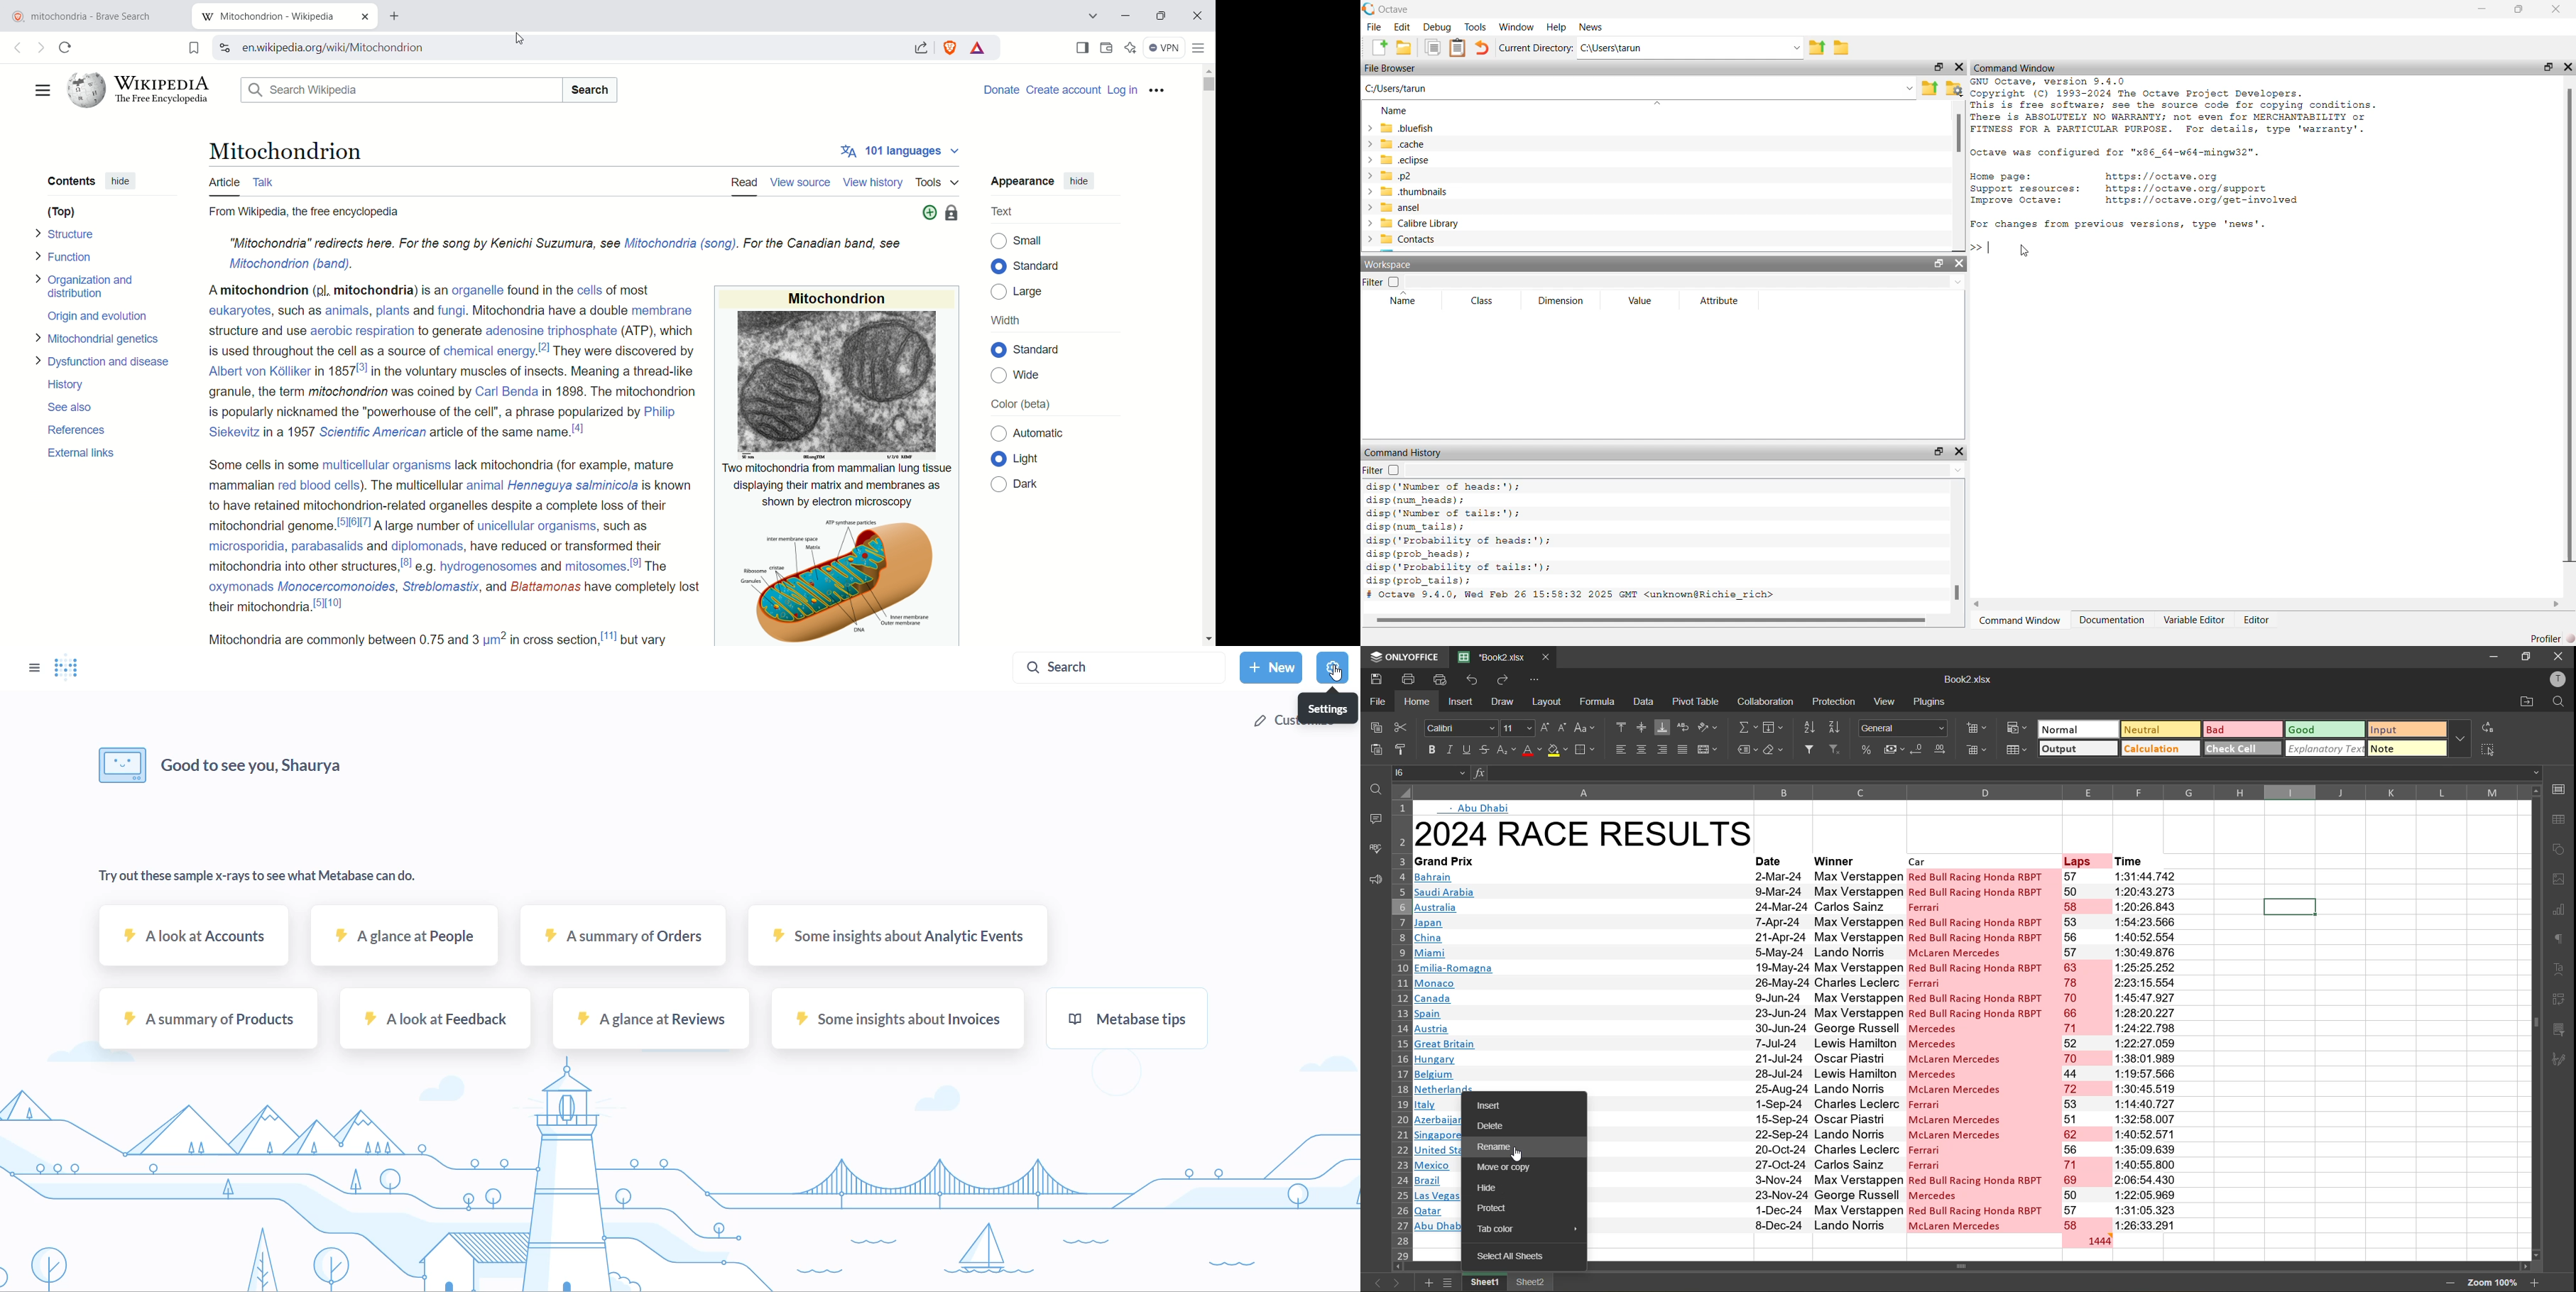 Image resolution: width=2576 pixels, height=1316 pixels. What do you see at coordinates (1749, 726) in the screenshot?
I see `summation` at bounding box center [1749, 726].